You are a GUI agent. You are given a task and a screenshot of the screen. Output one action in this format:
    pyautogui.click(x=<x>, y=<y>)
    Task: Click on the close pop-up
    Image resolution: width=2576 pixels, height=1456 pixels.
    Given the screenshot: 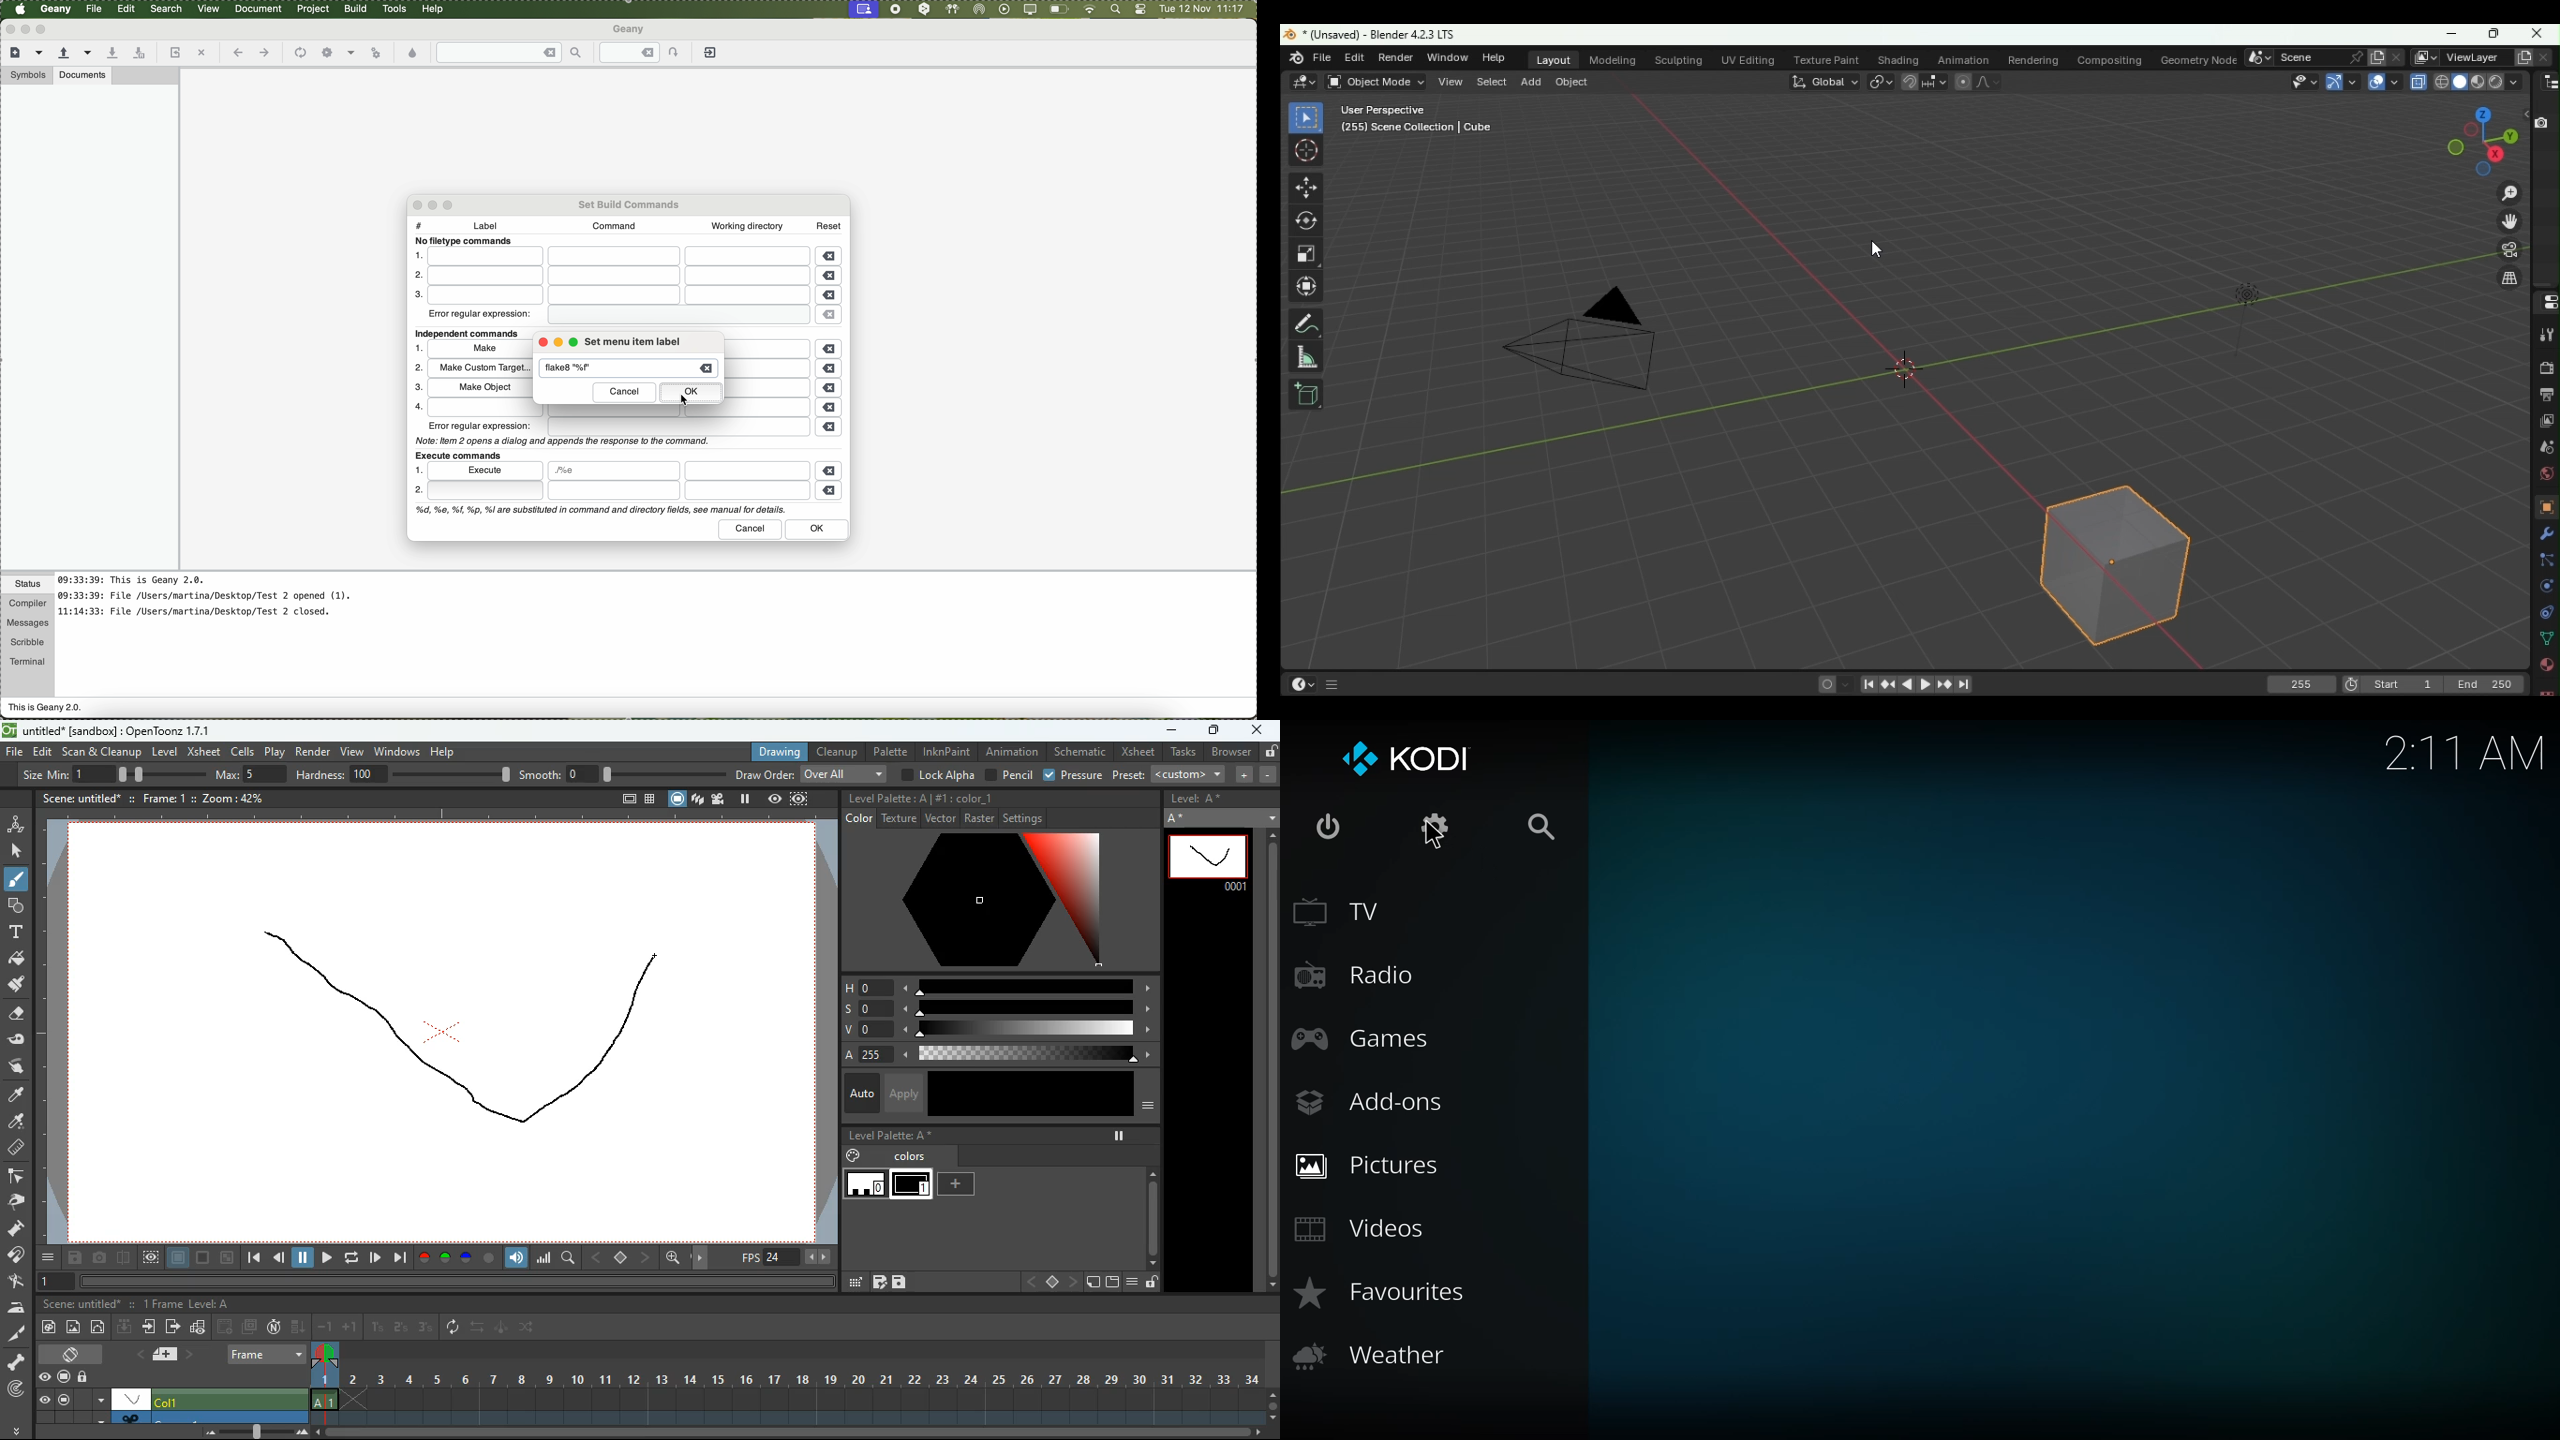 What is the action you would take?
    pyautogui.click(x=414, y=205)
    